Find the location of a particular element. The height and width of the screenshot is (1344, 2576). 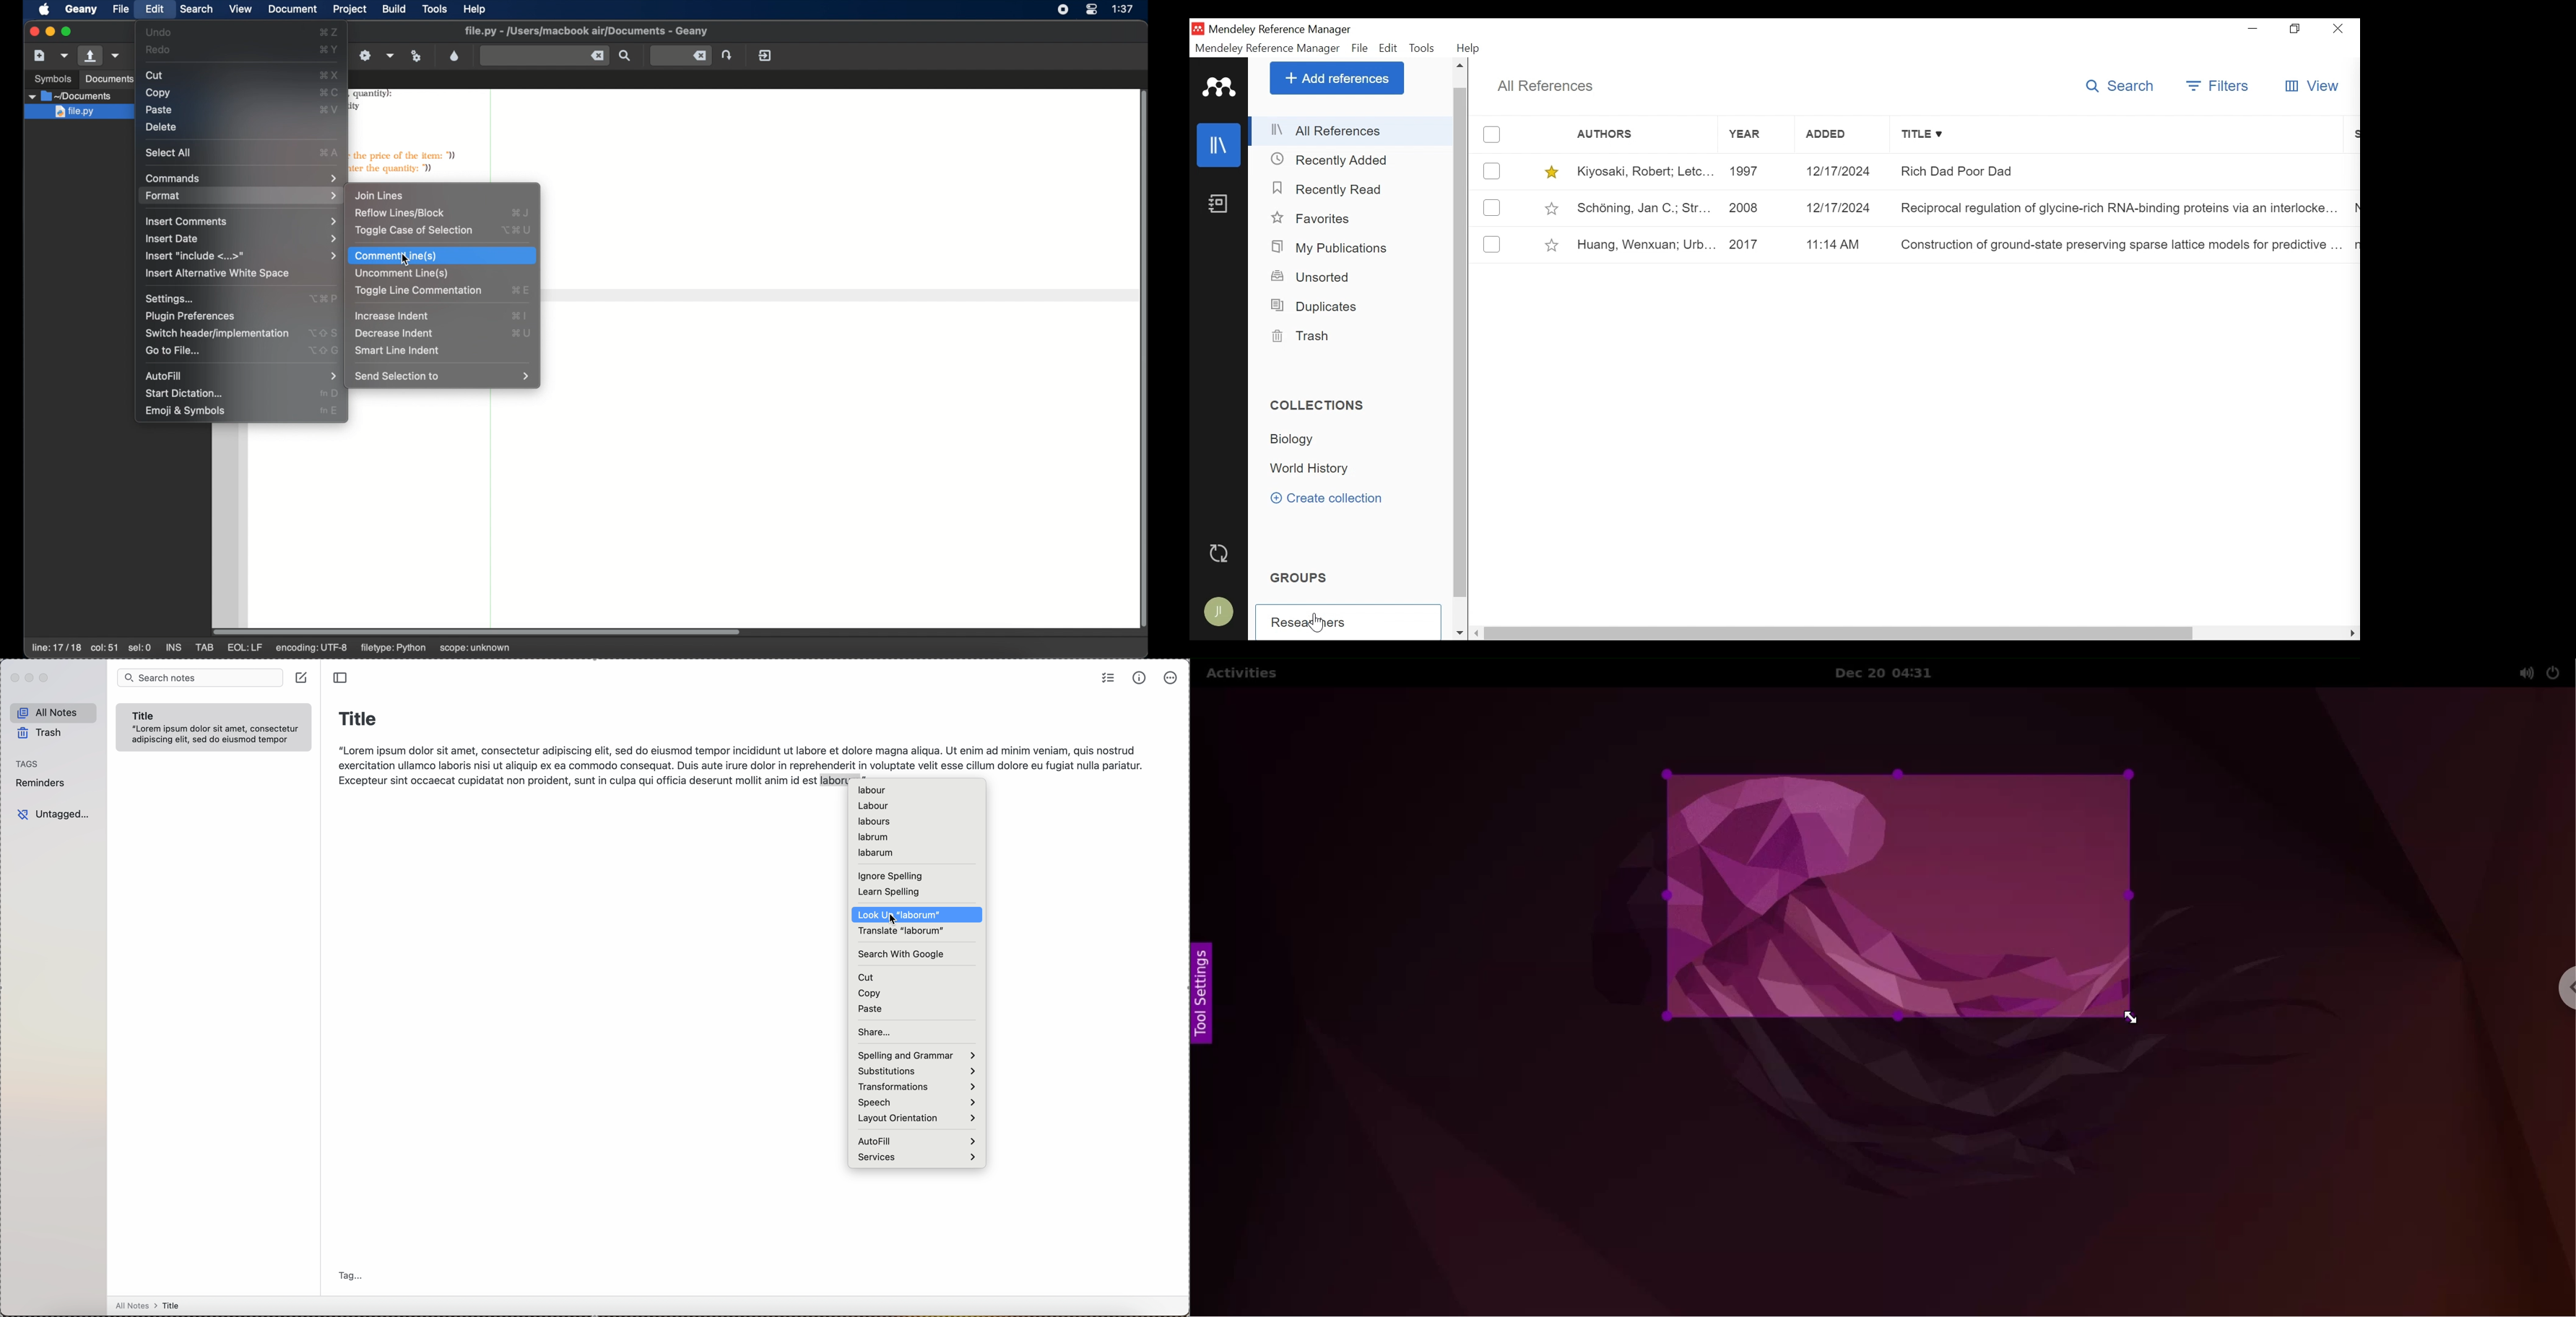

Restore is located at coordinates (2295, 28).